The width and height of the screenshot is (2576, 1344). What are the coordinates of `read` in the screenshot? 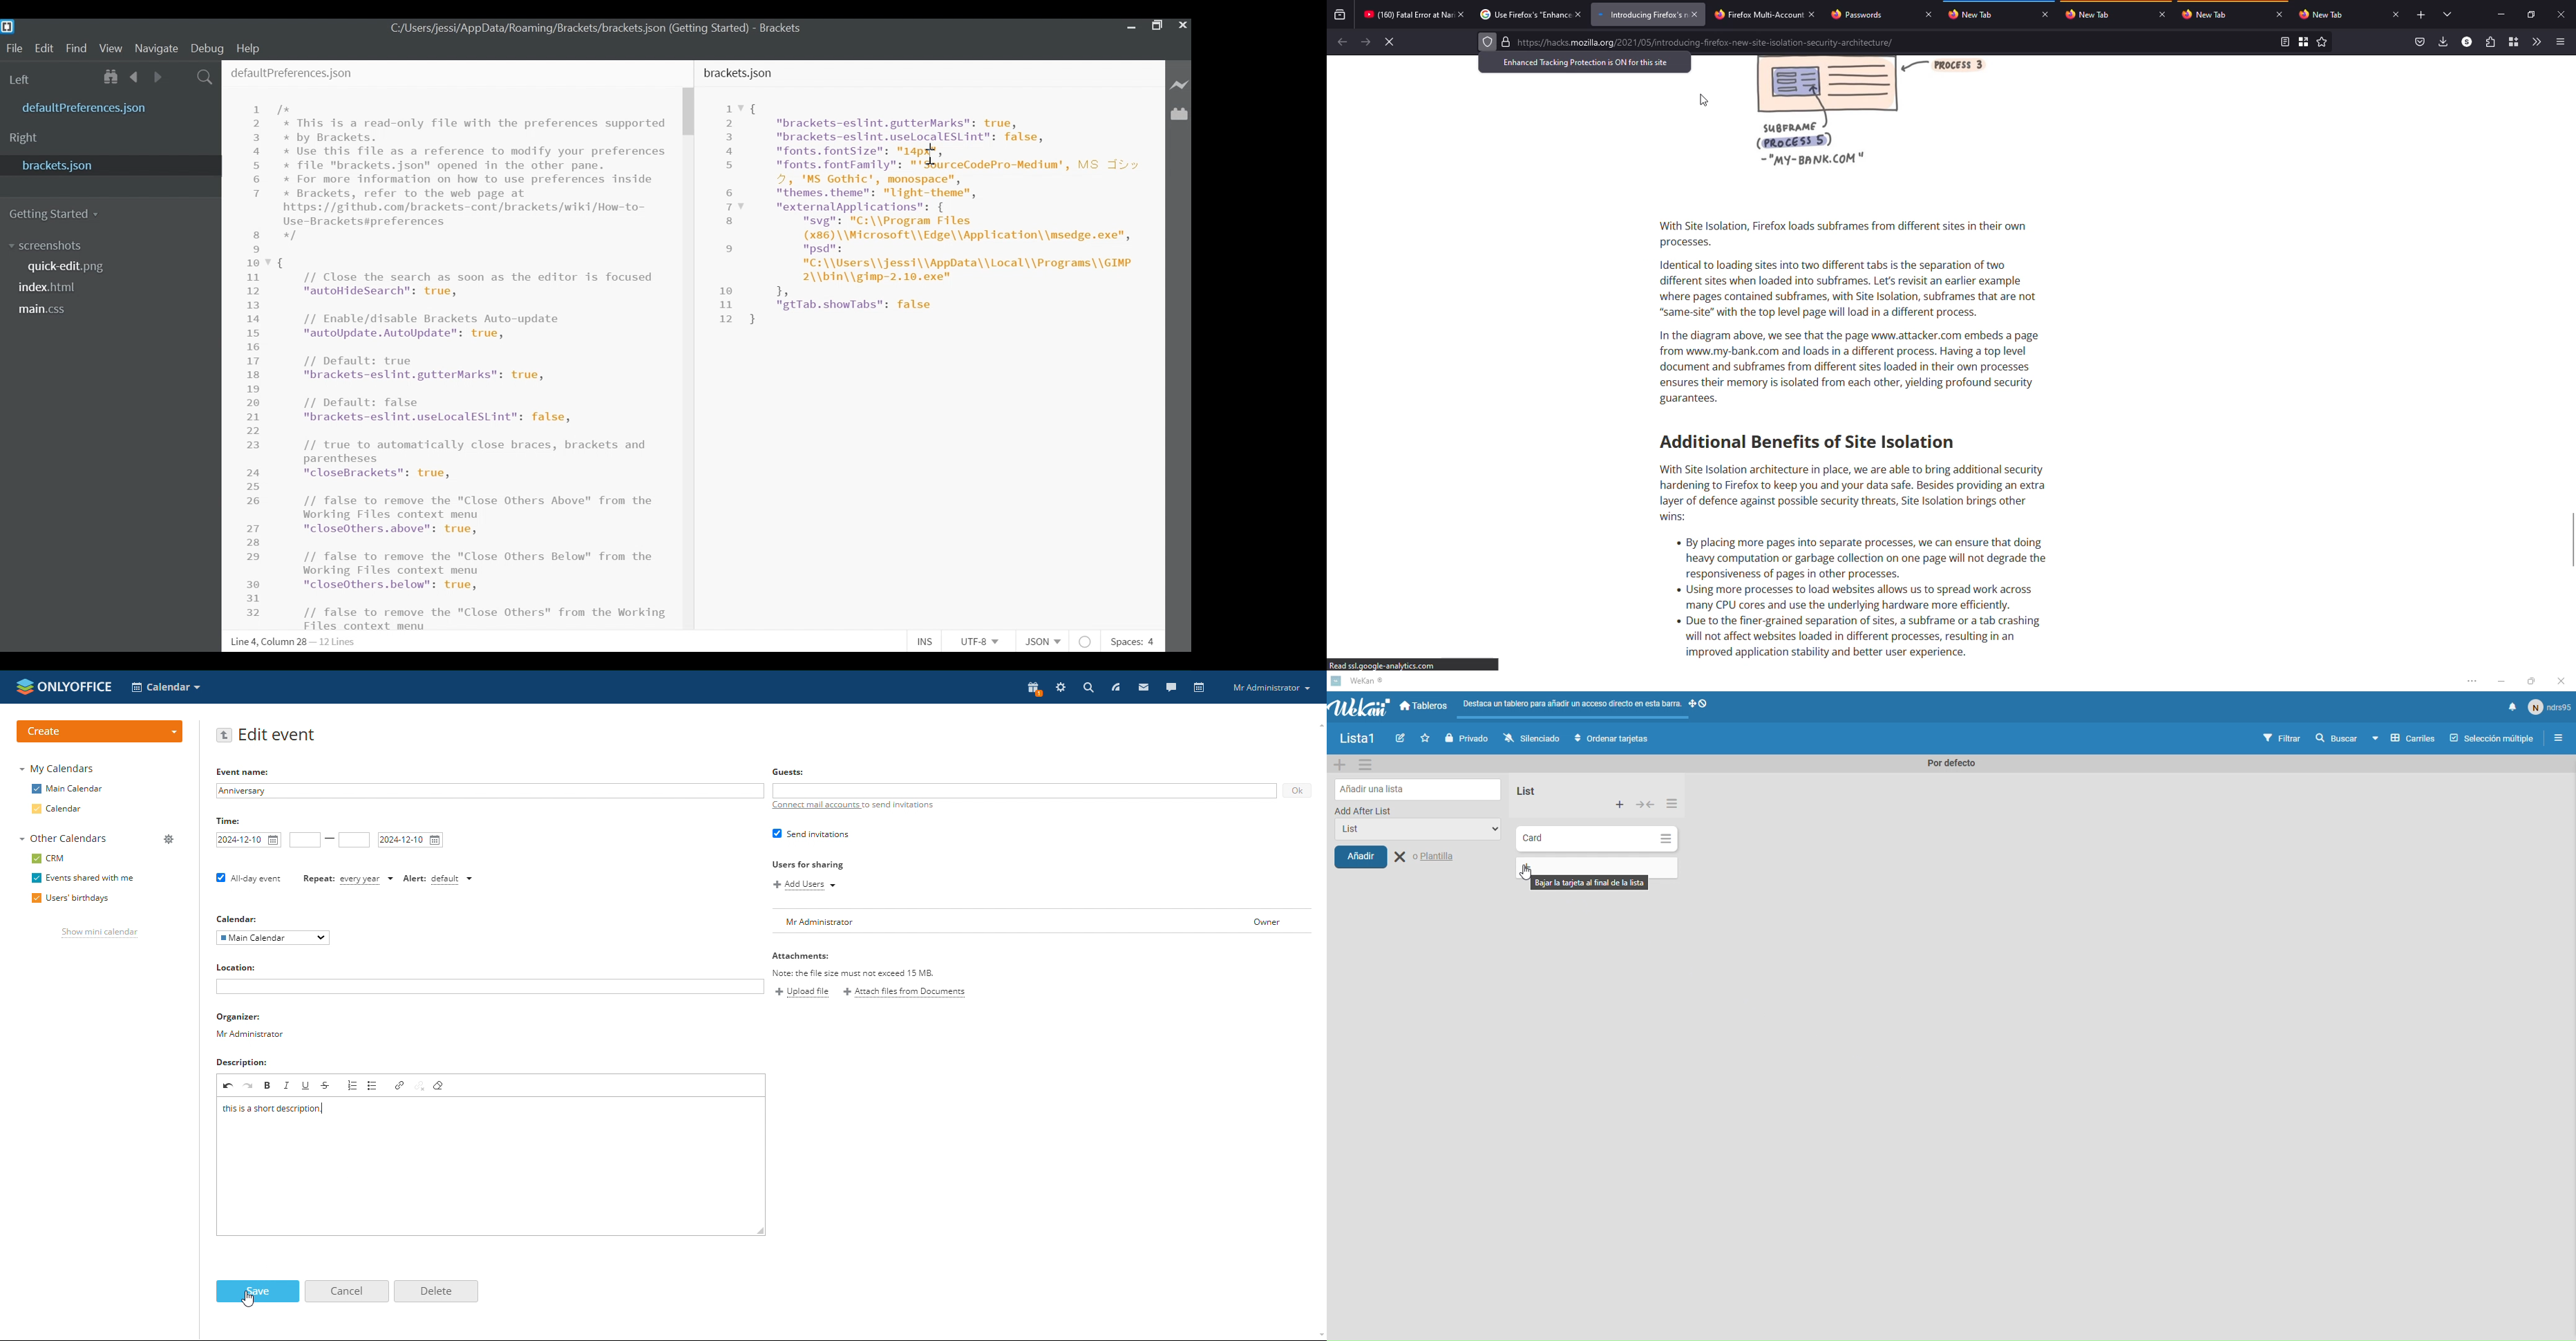 It's located at (2284, 42).